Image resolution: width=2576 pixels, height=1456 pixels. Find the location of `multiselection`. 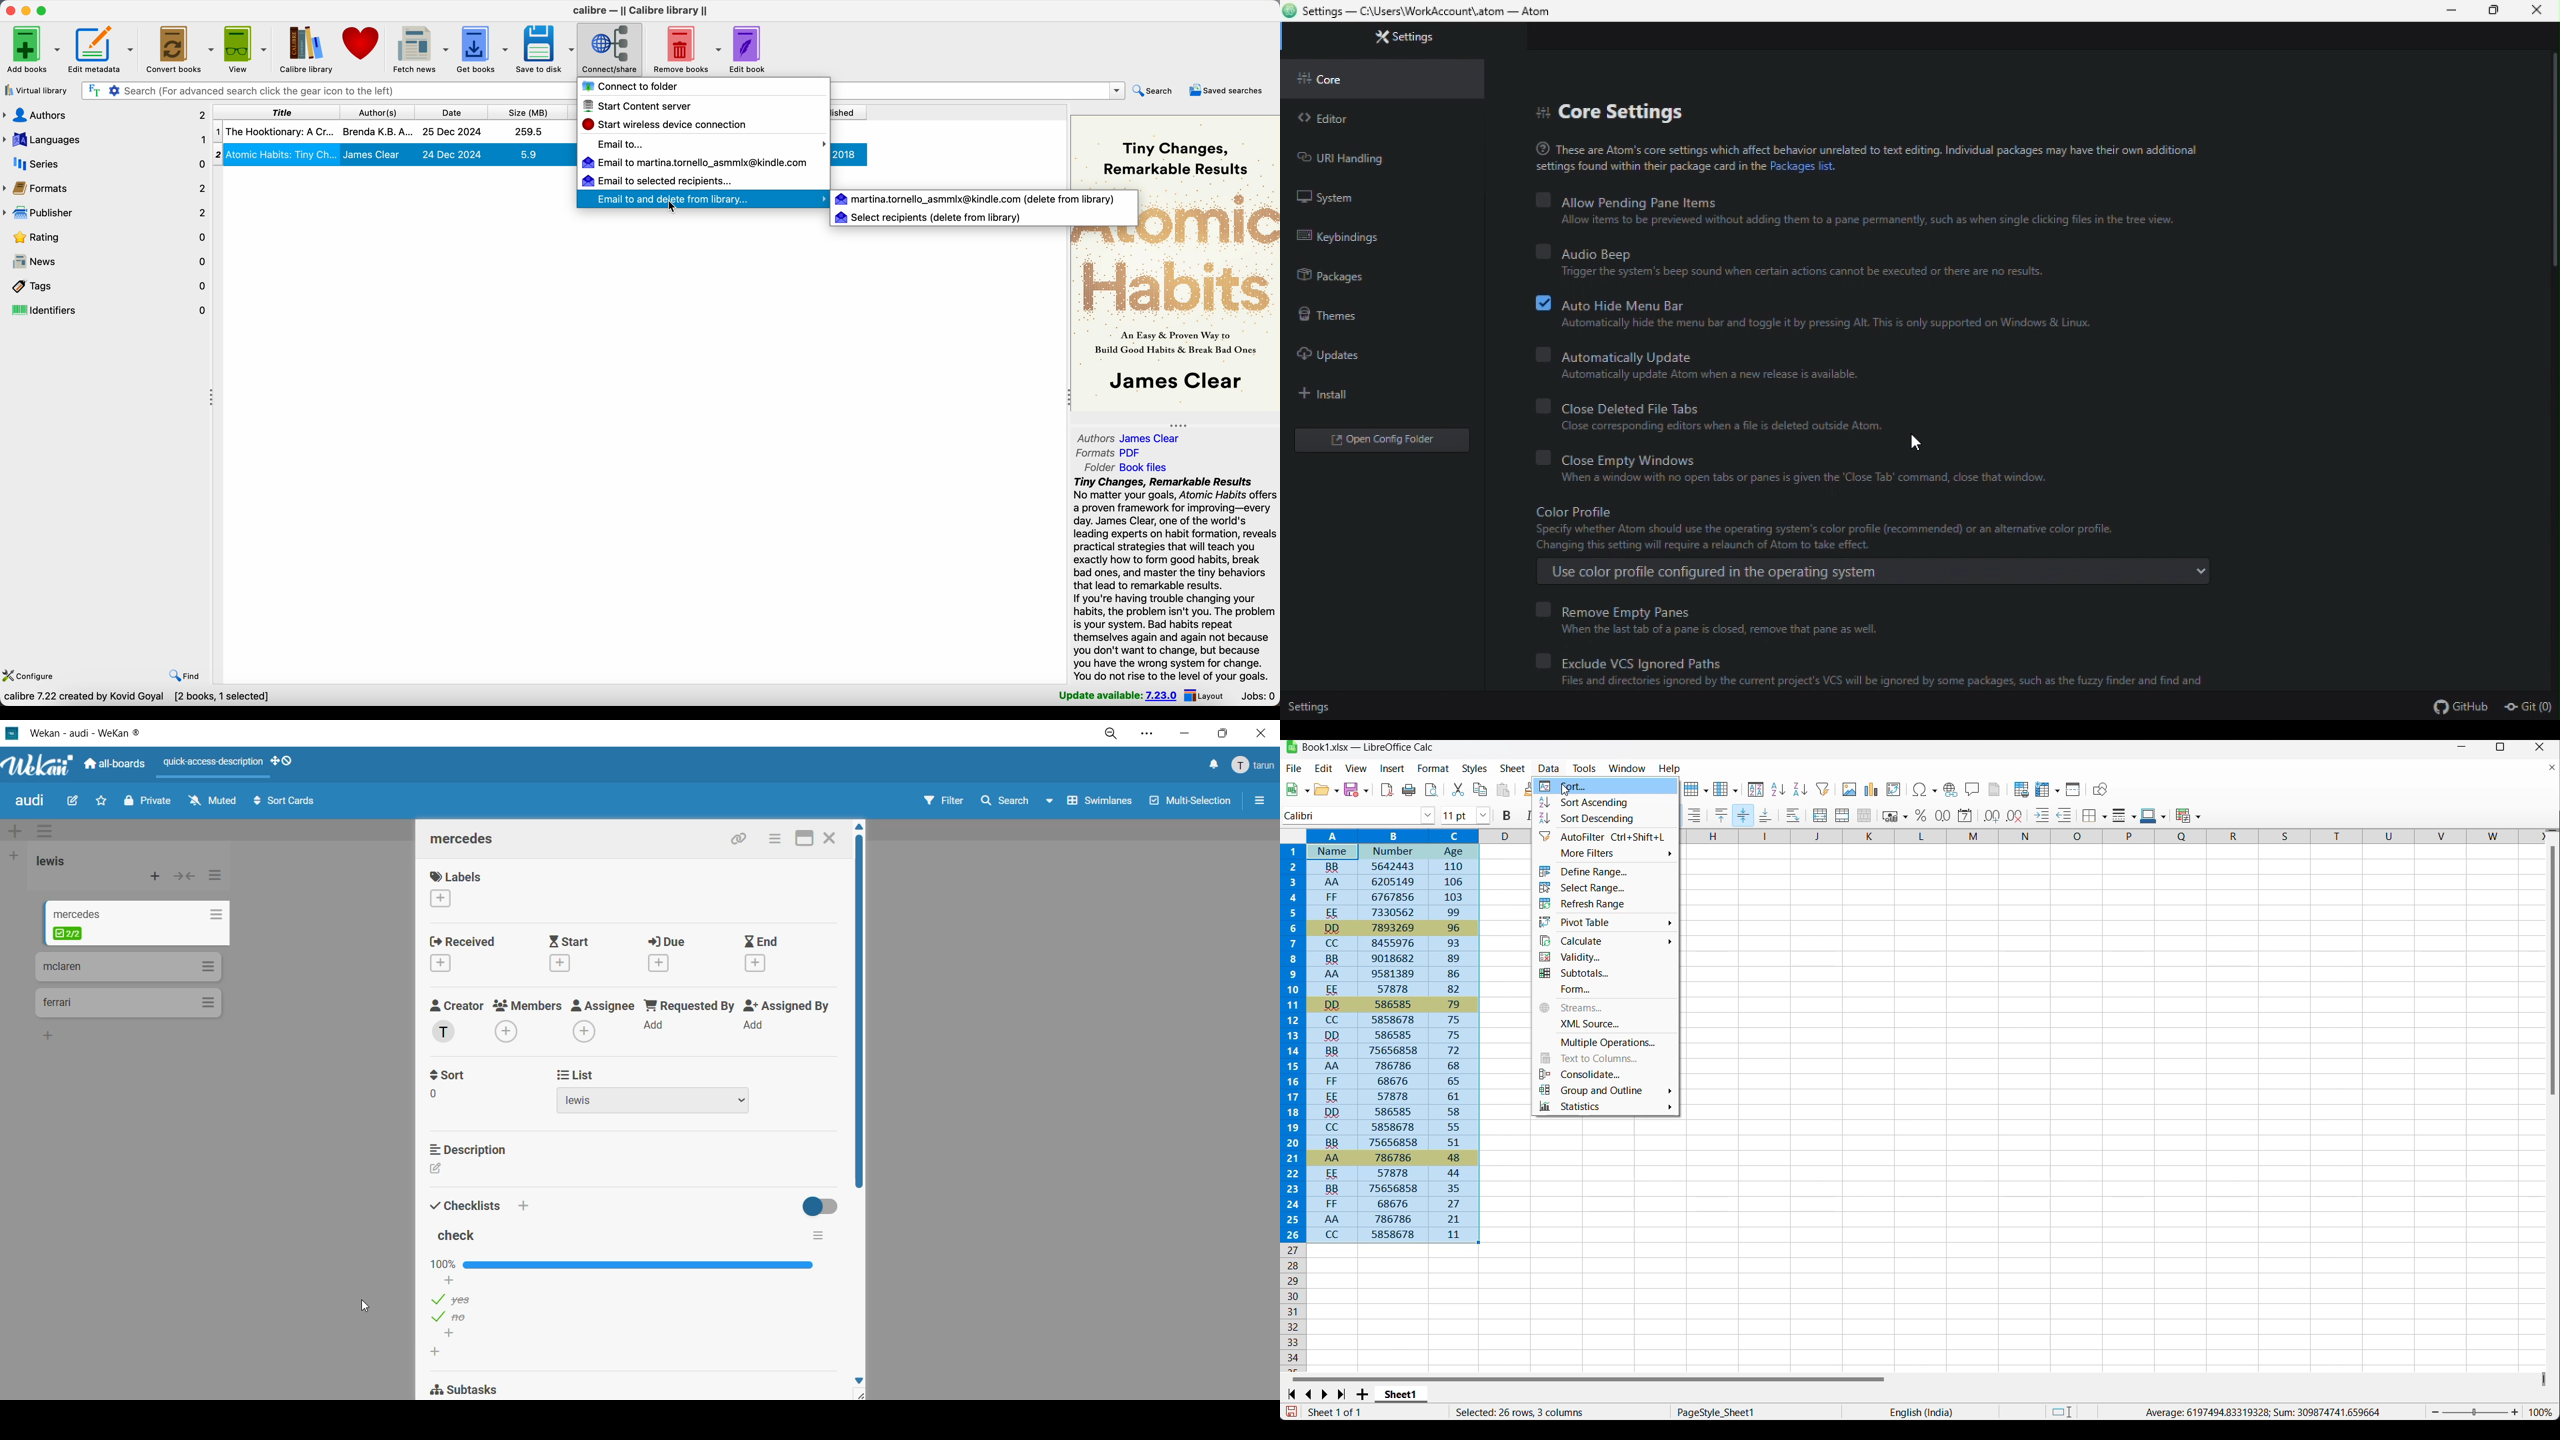

multiselection is located at coordinates (1192, 803).